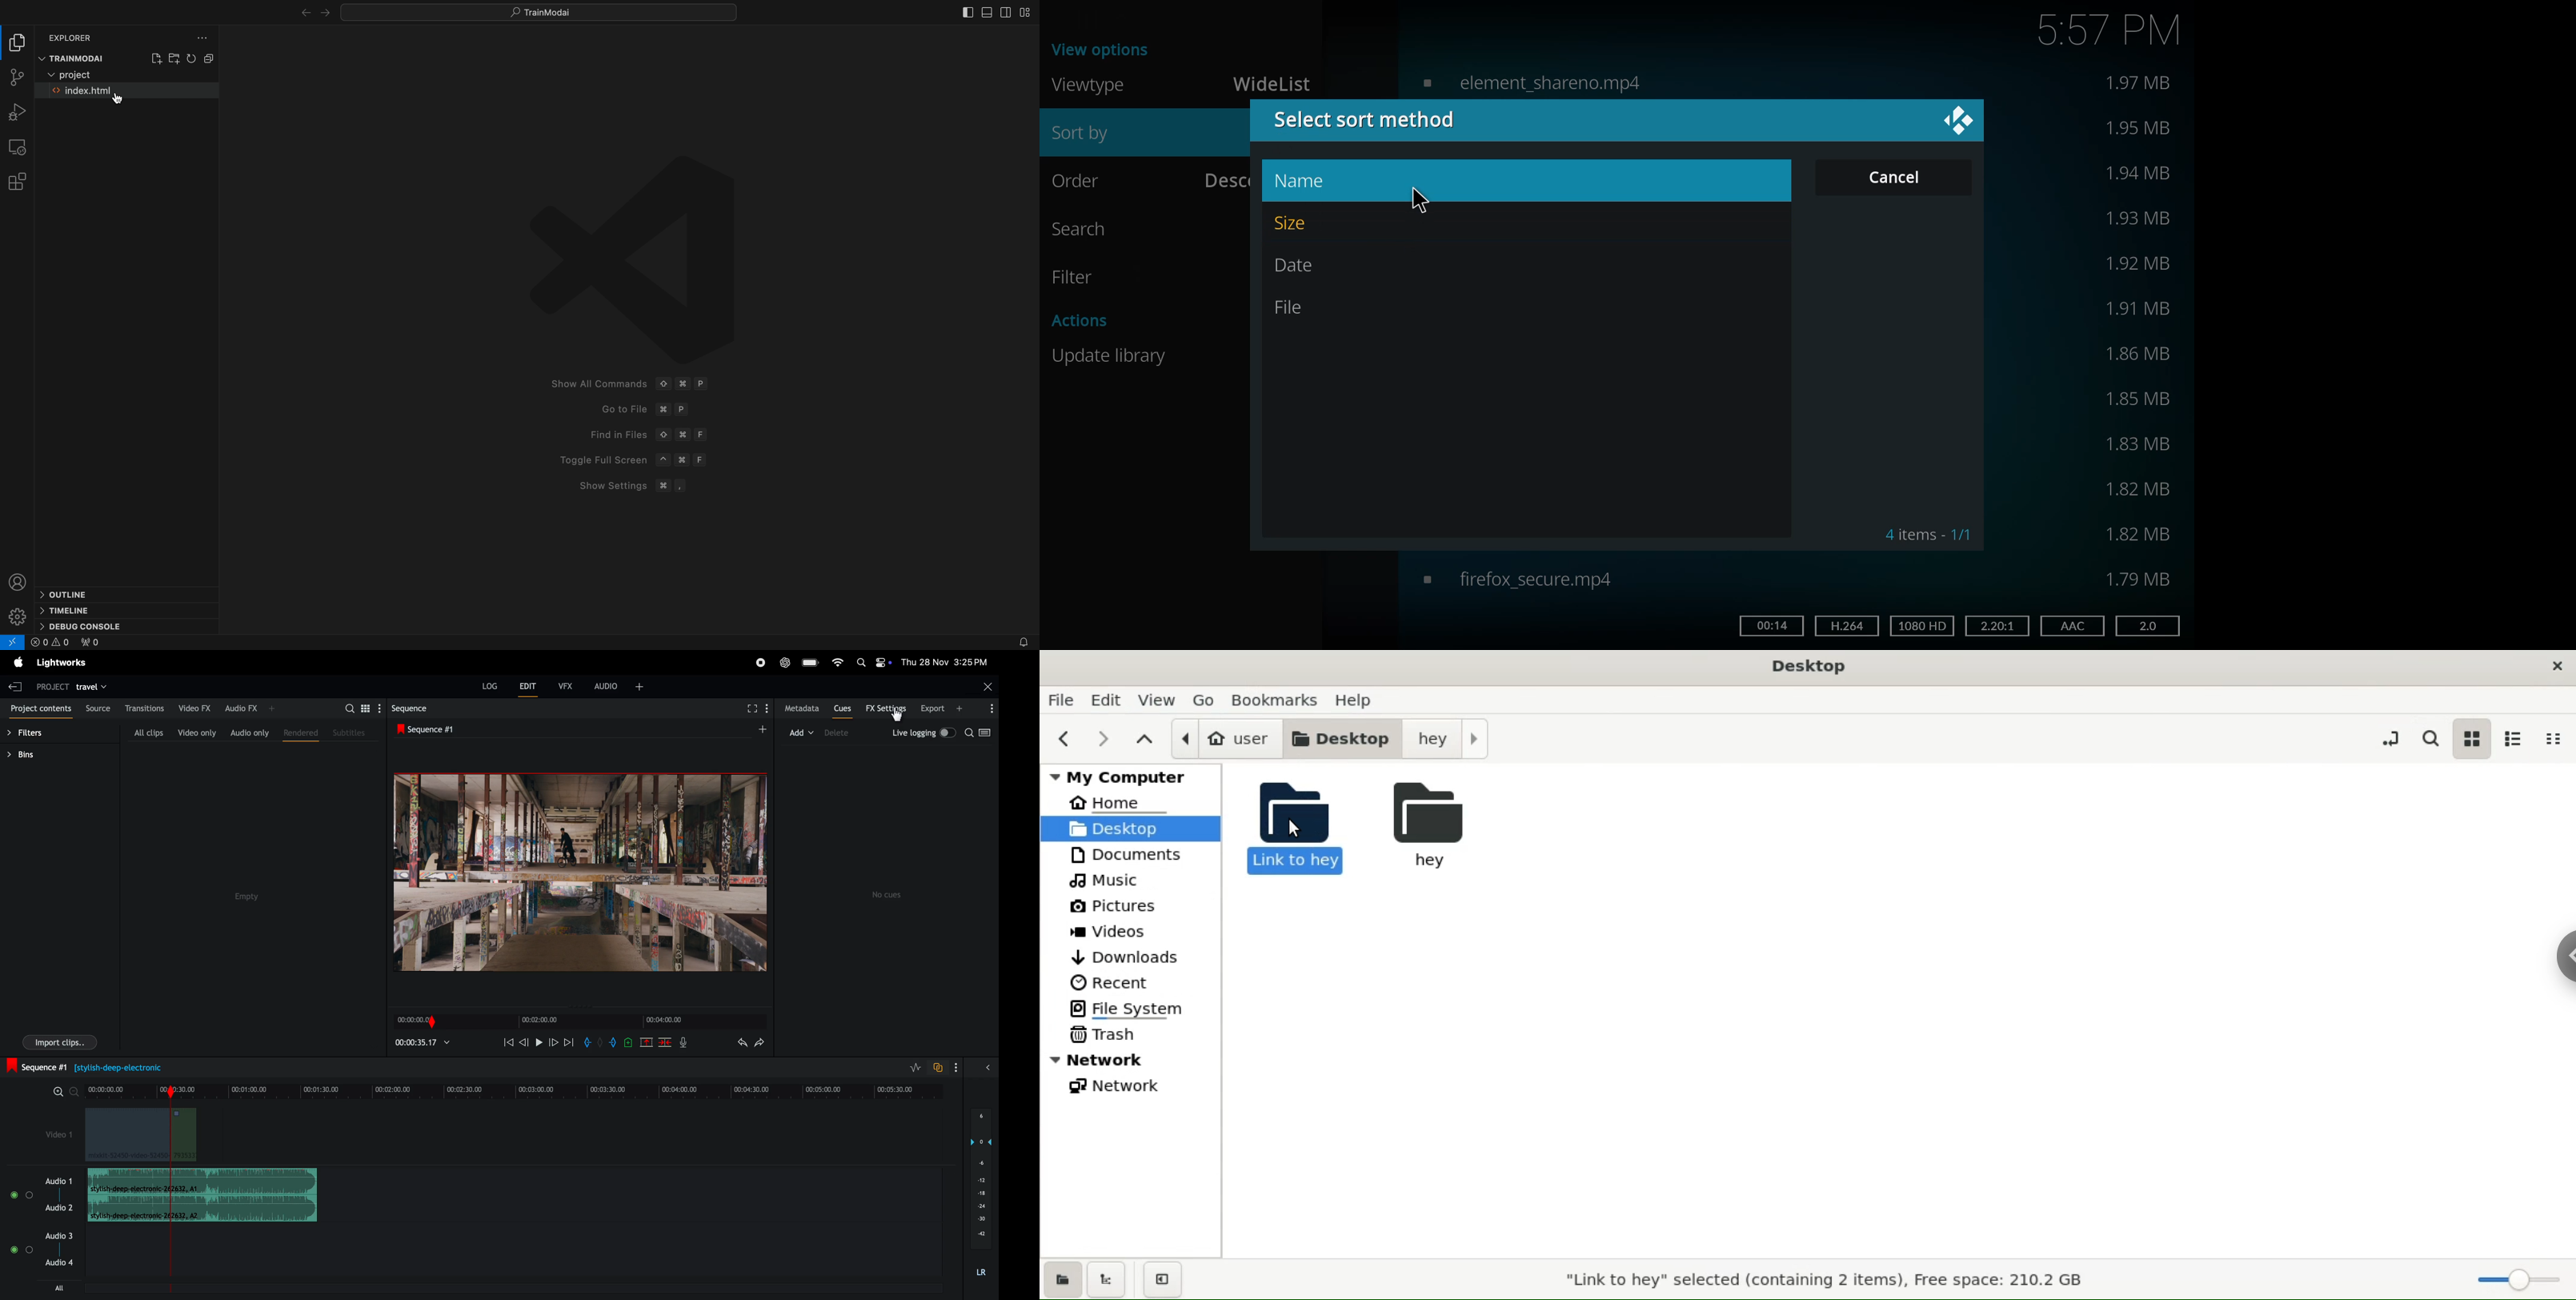  I want to click on audio only, so click(247, 732).